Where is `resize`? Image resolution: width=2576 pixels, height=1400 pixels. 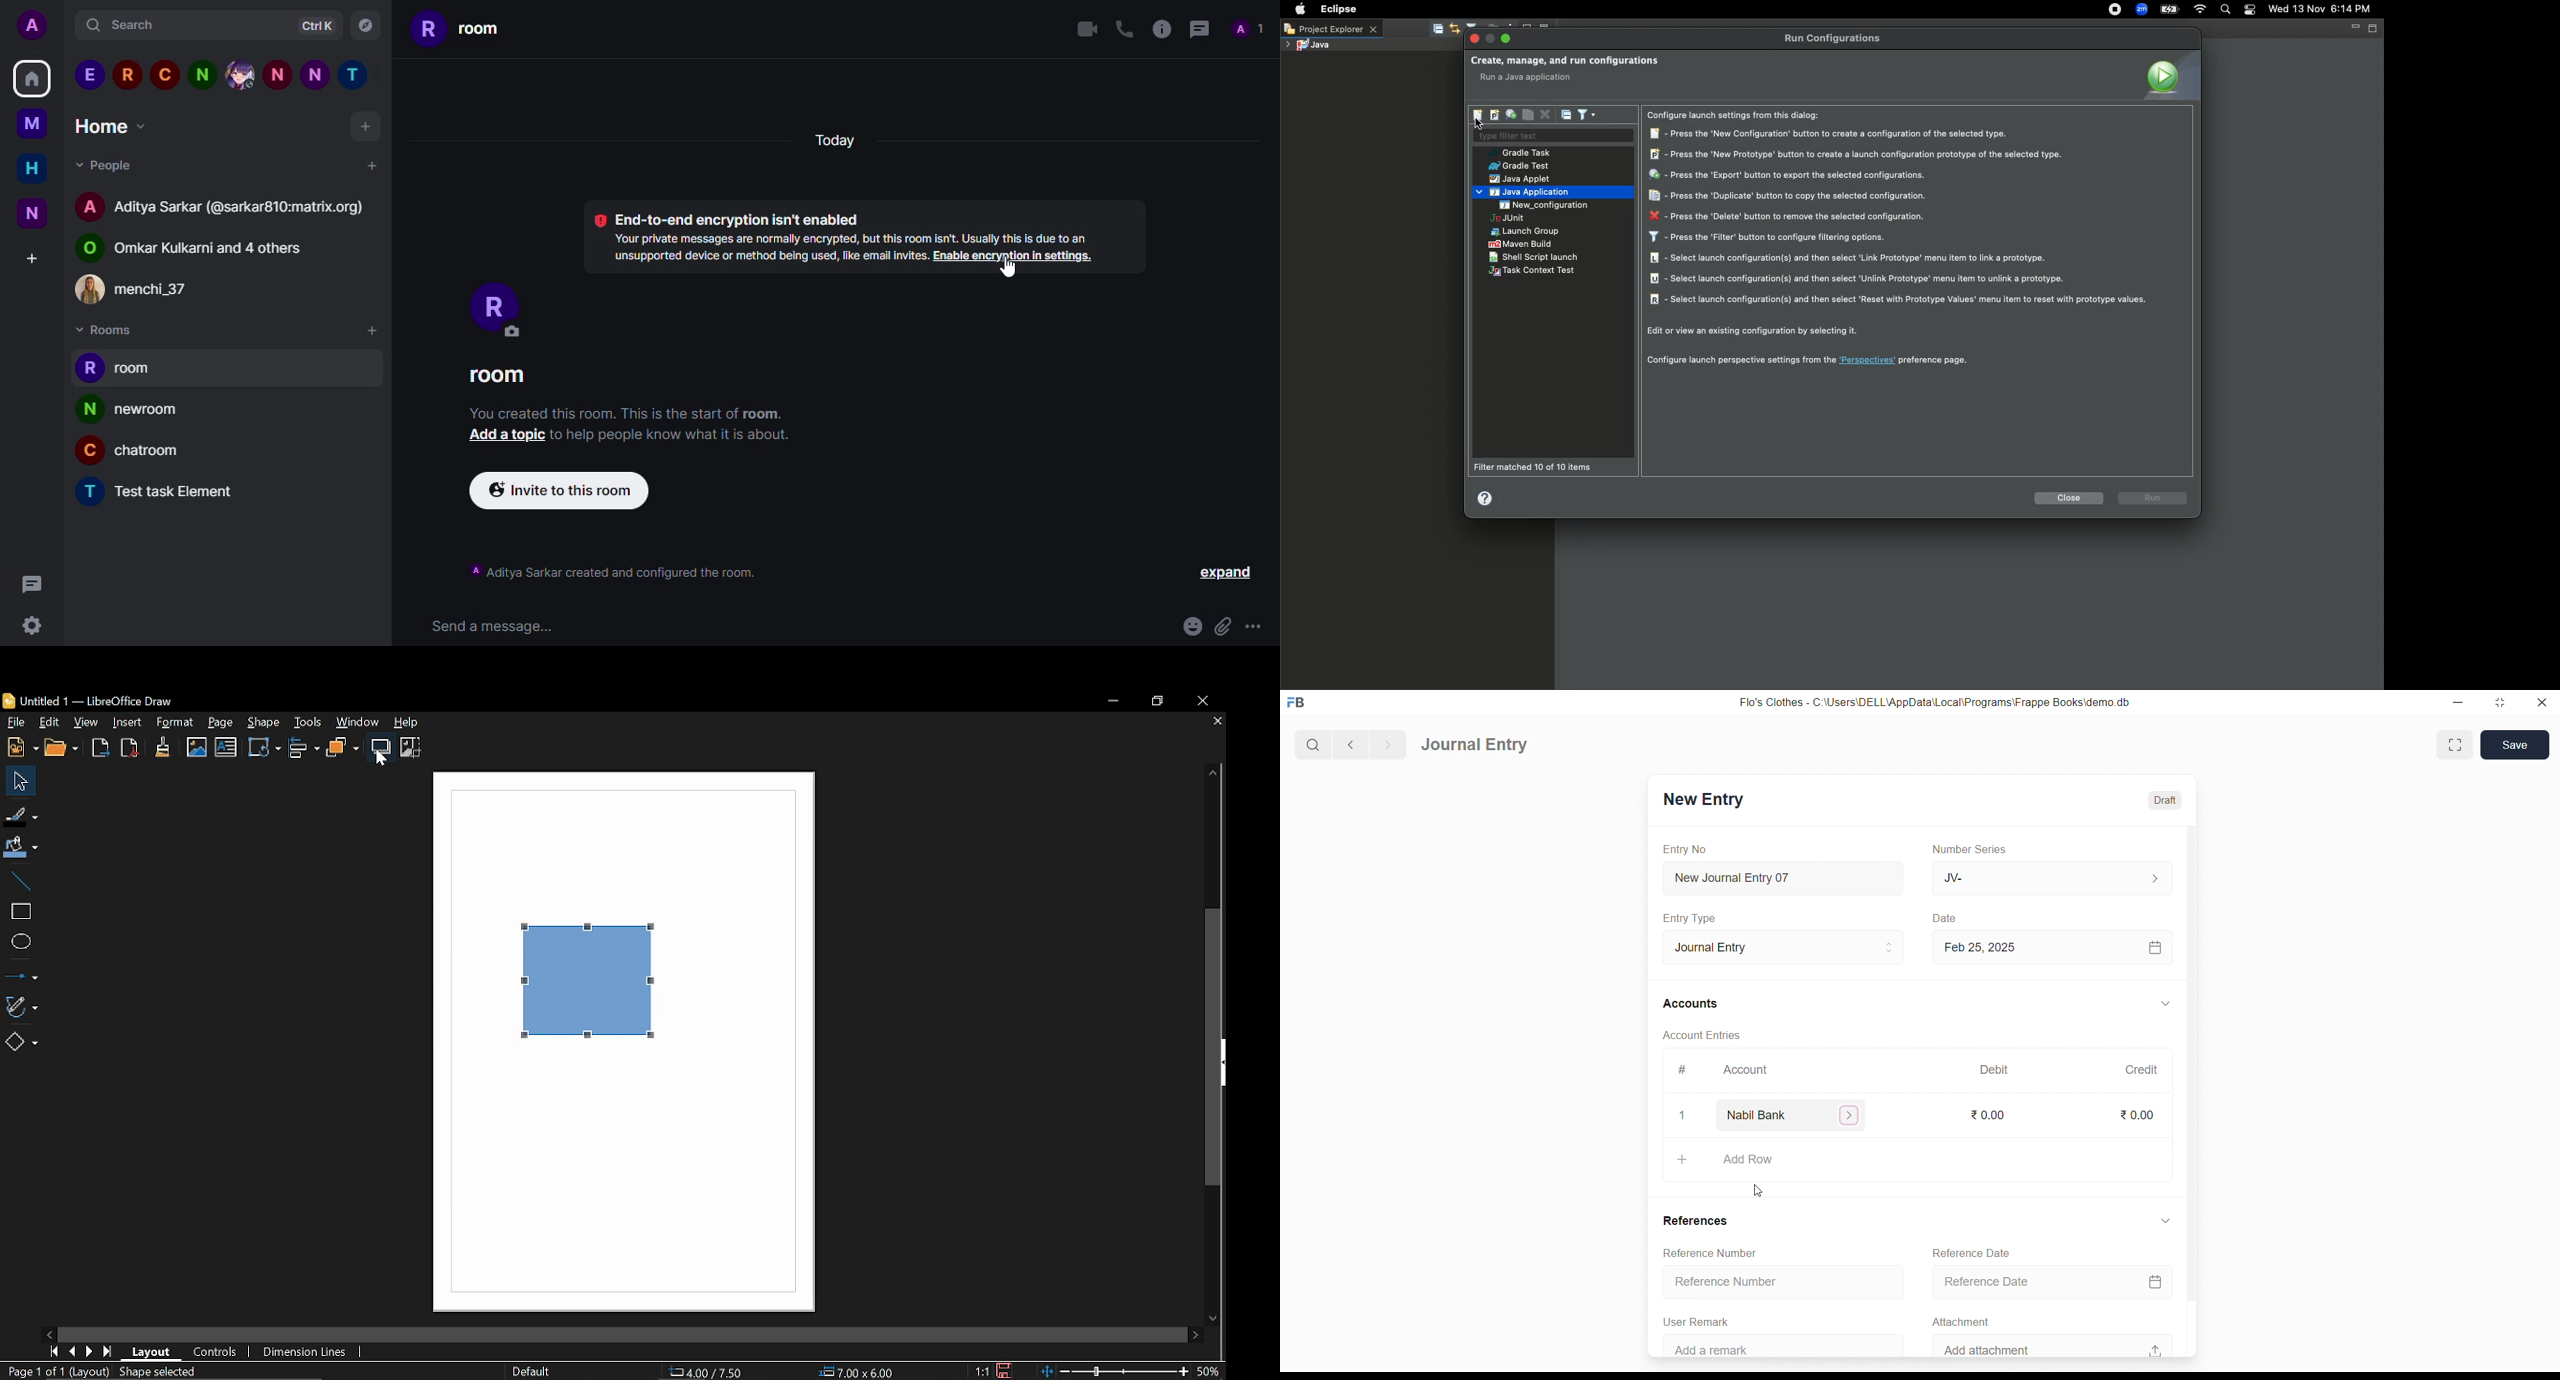
resize is located at coordinates (2498, 703).